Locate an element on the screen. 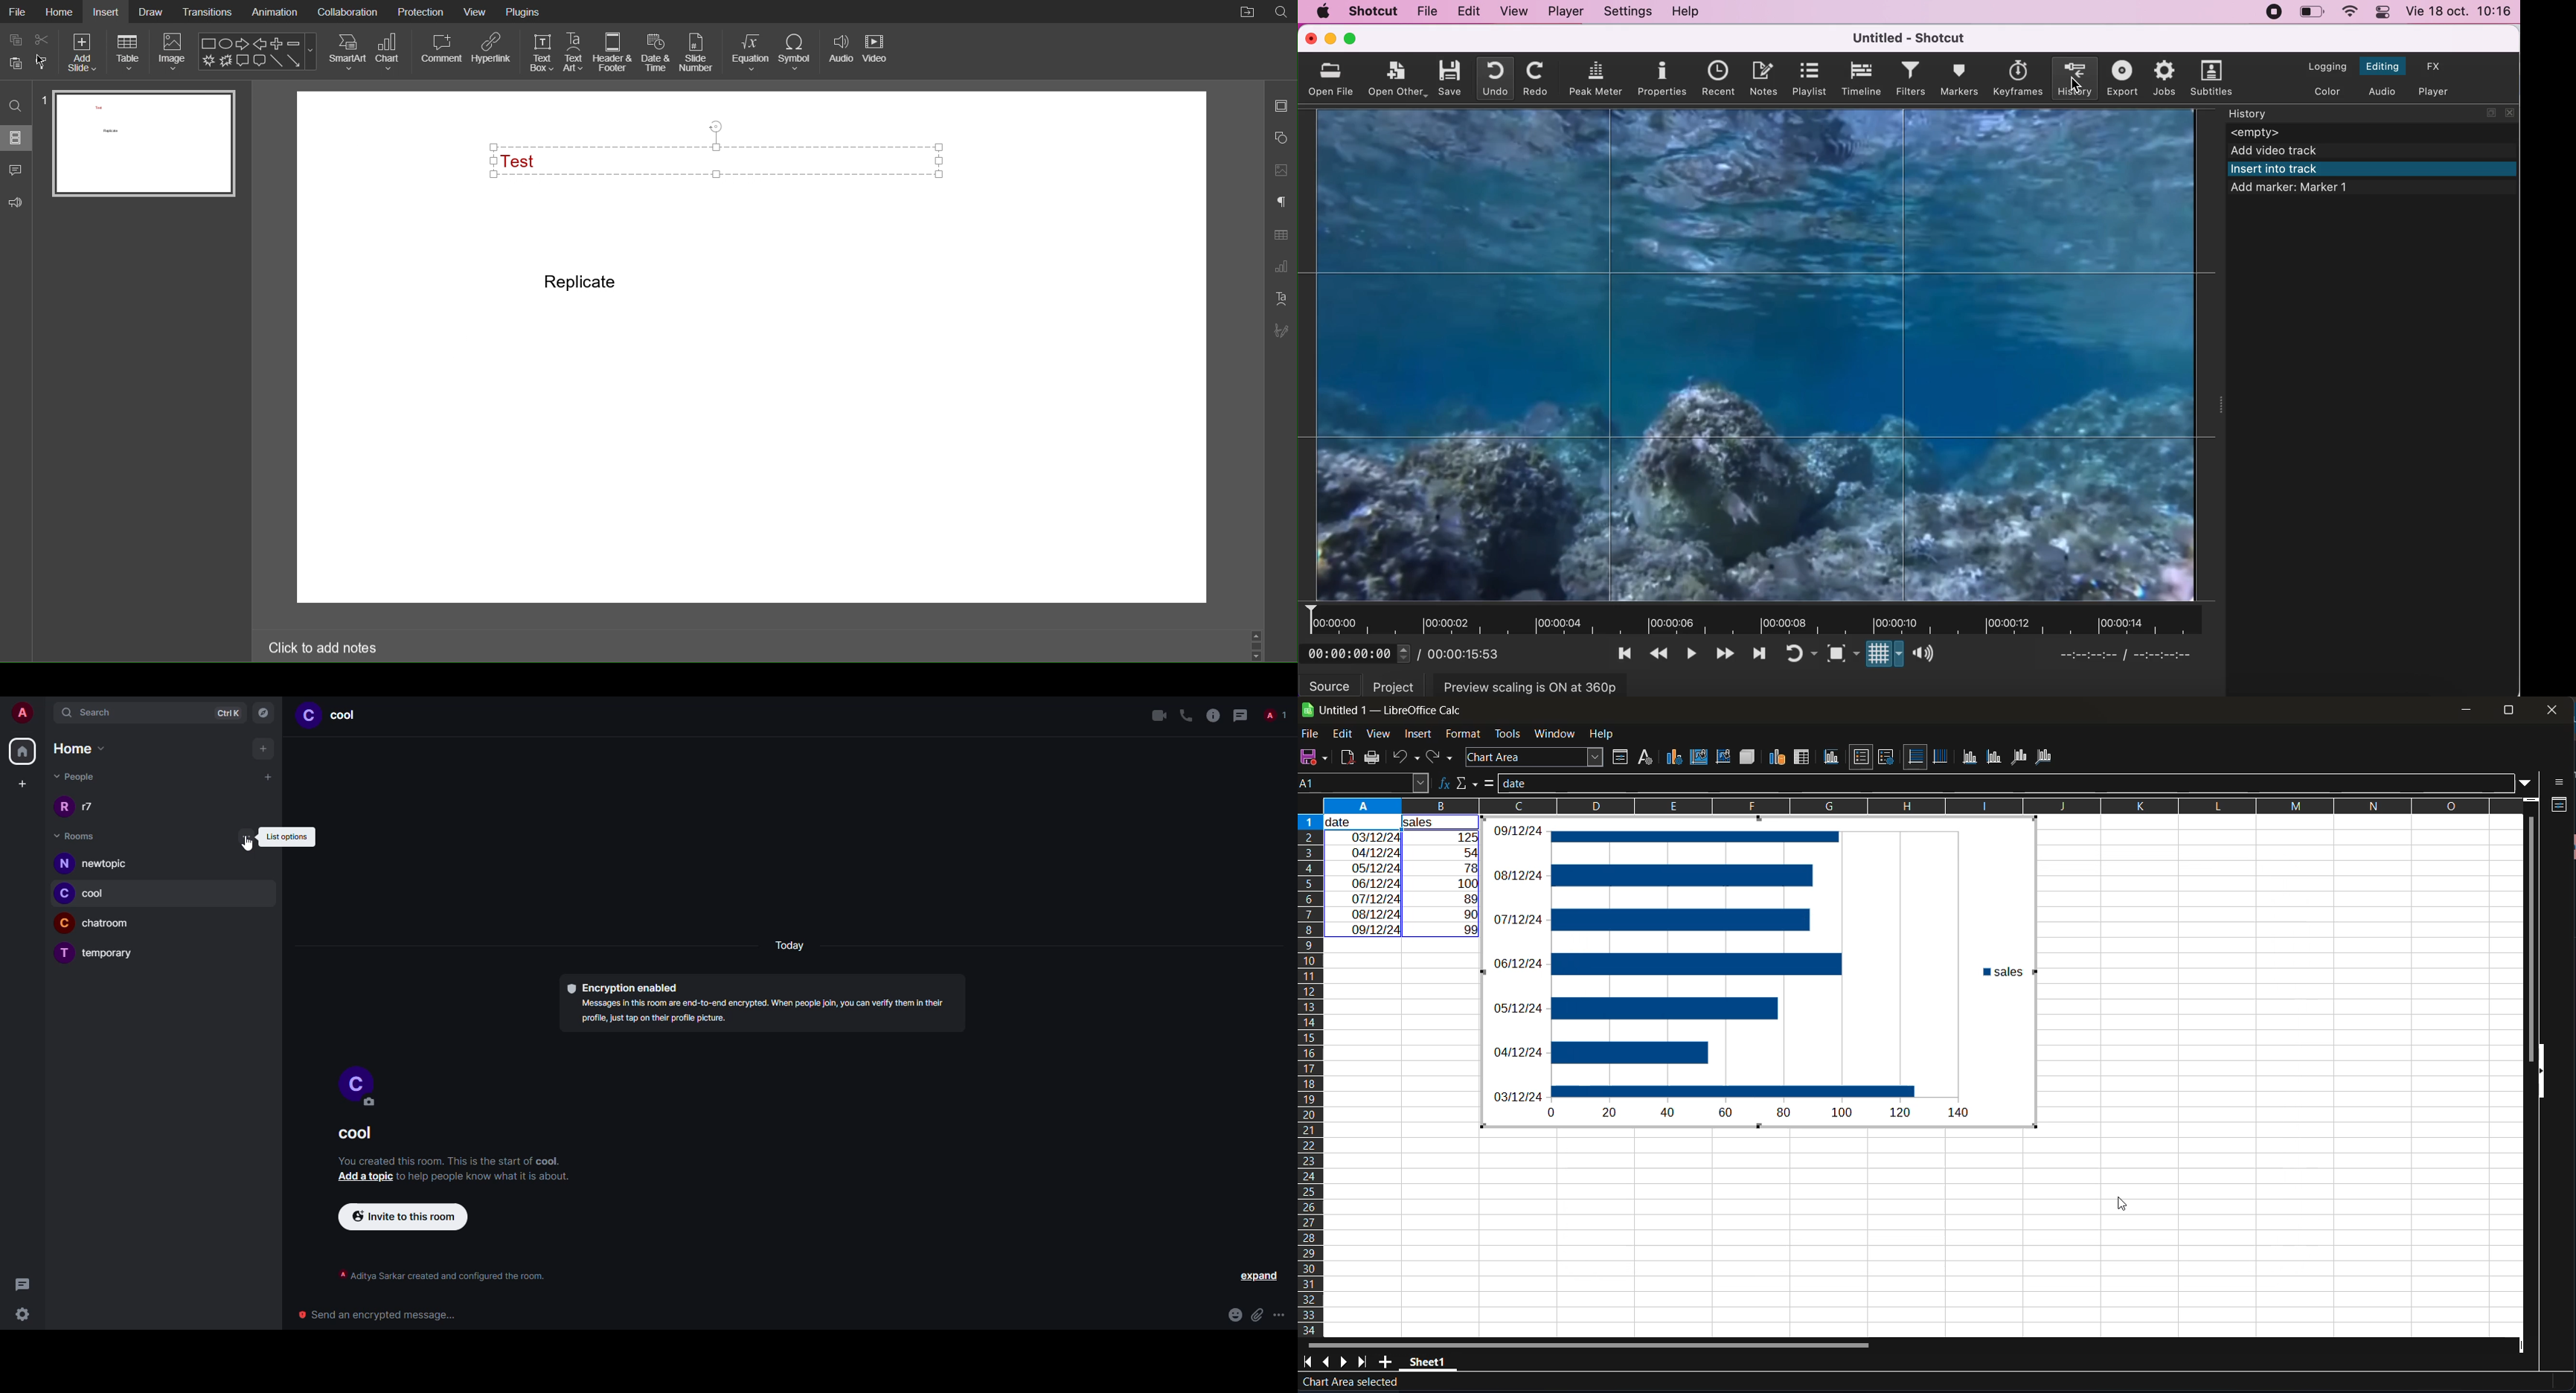  help is located at coordinates (1689, 11).